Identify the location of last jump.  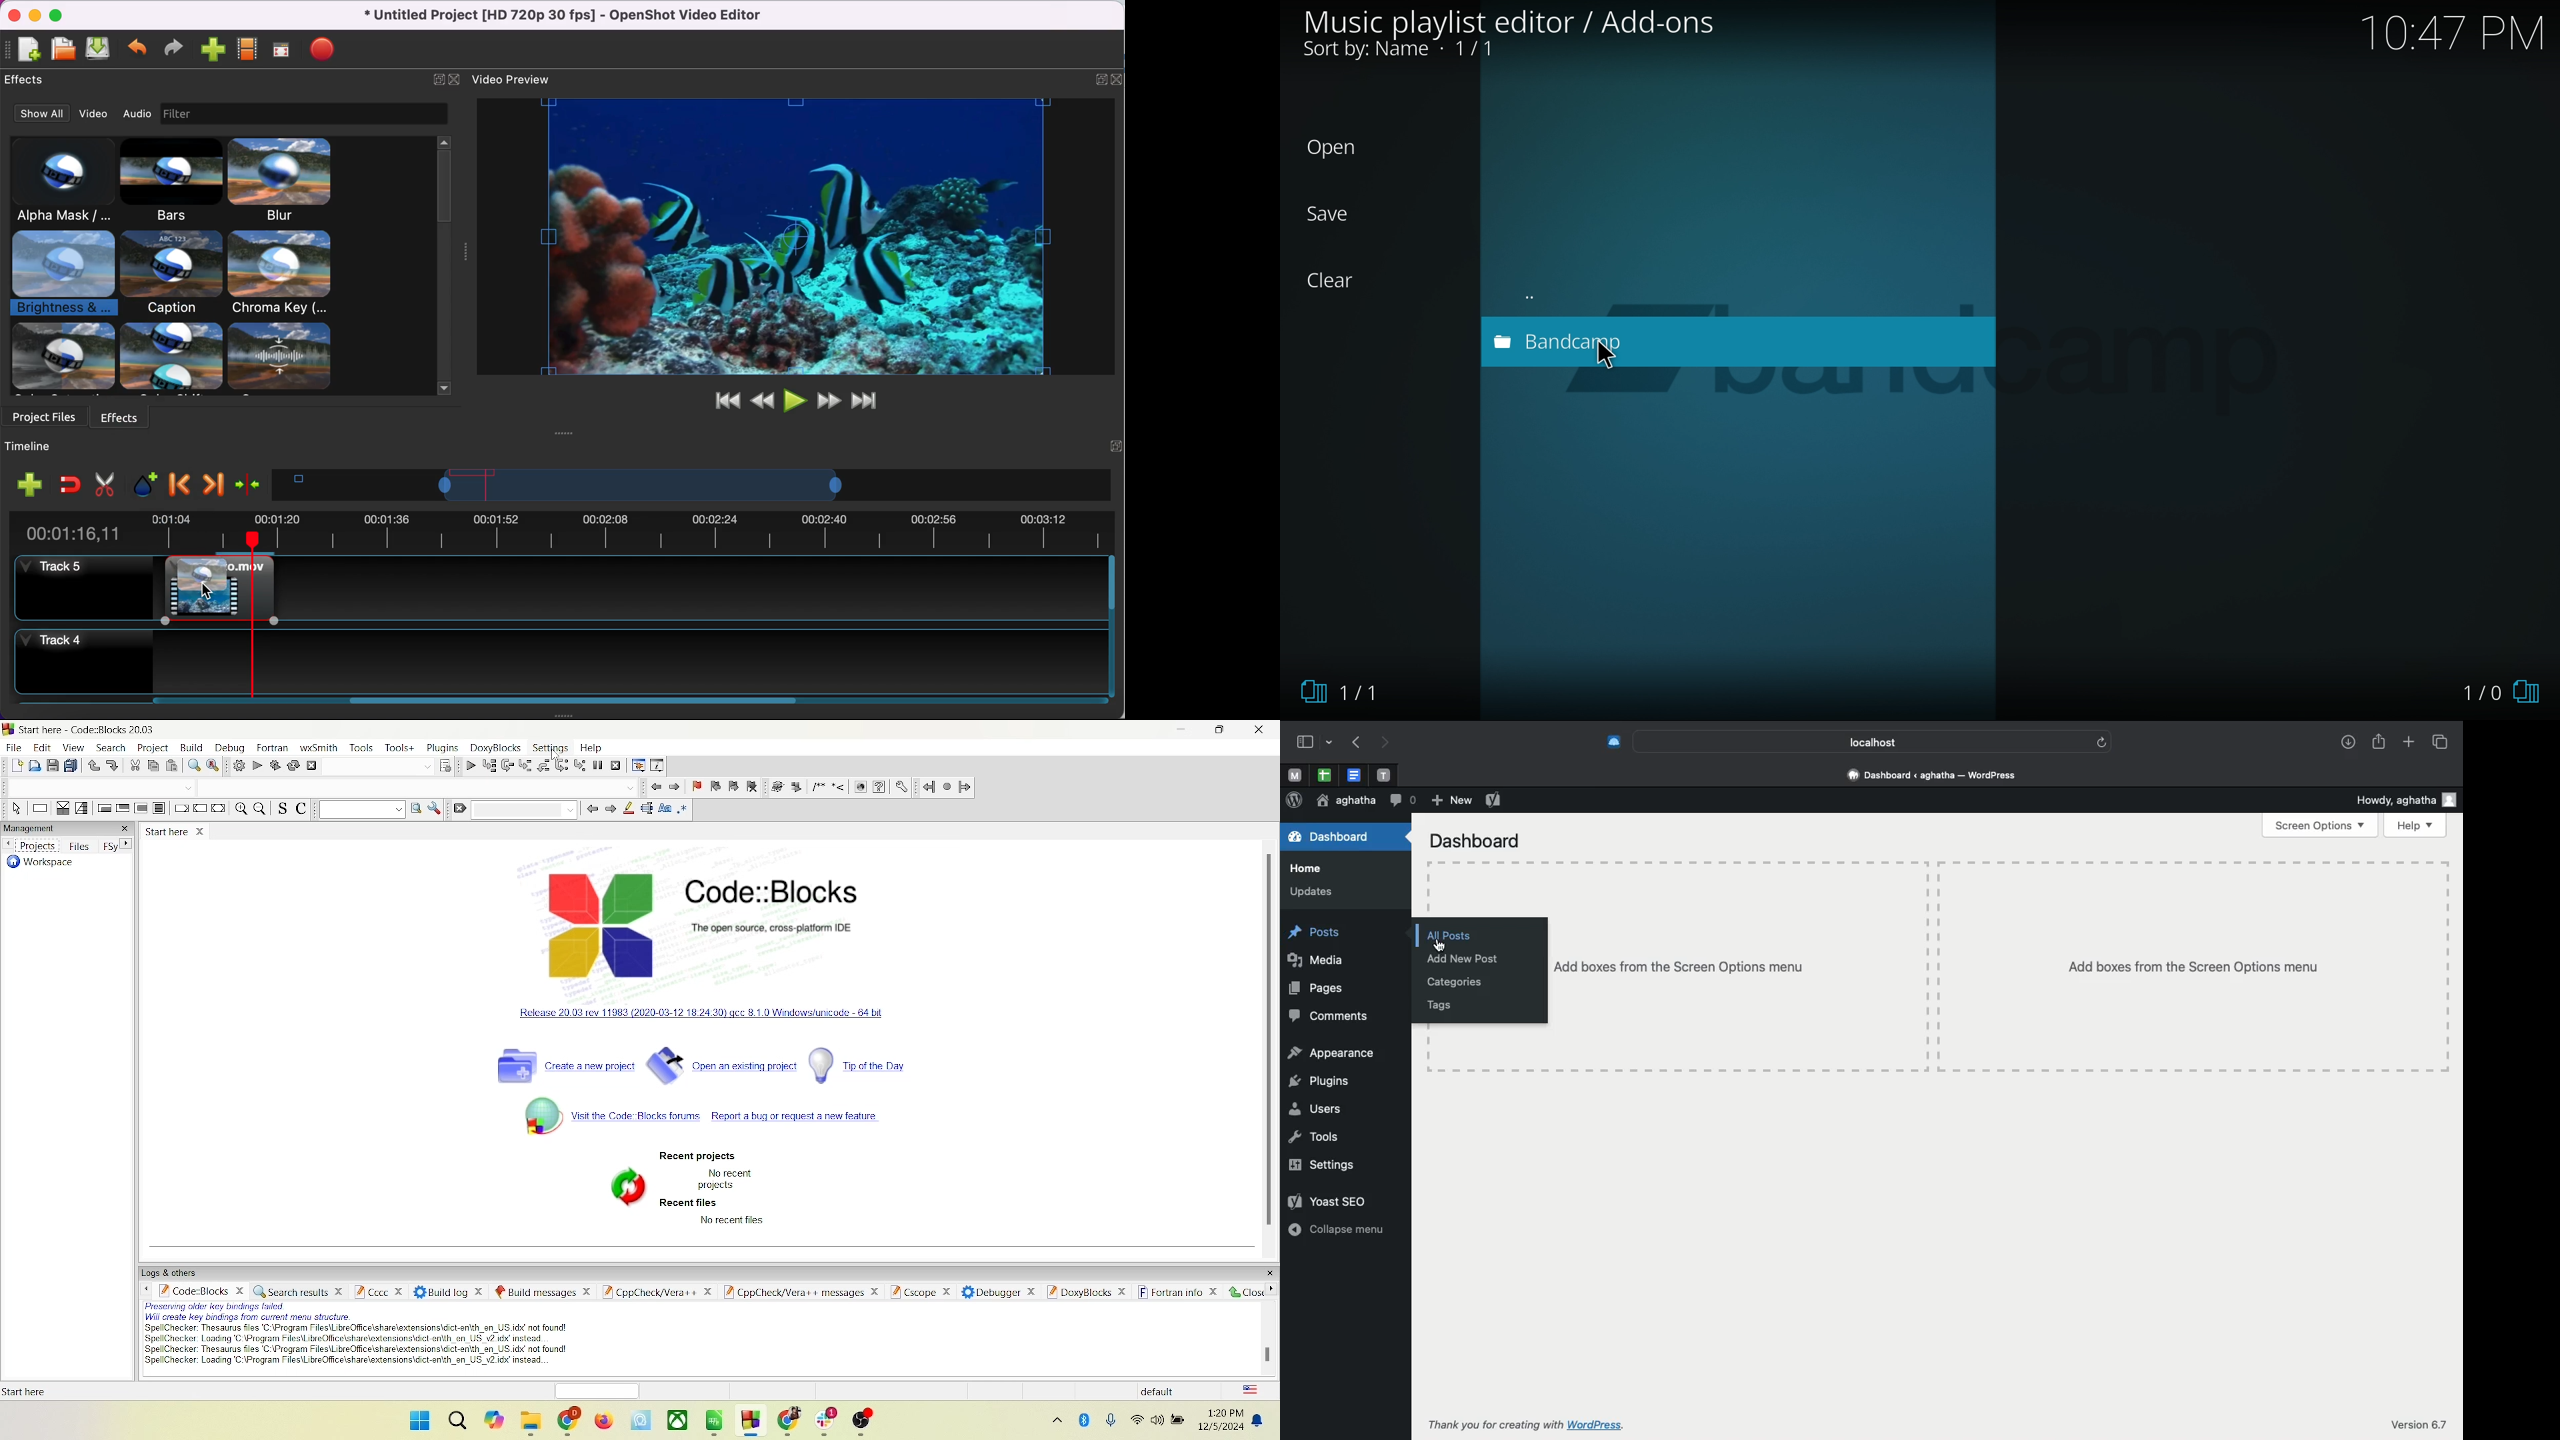
(947, 787).